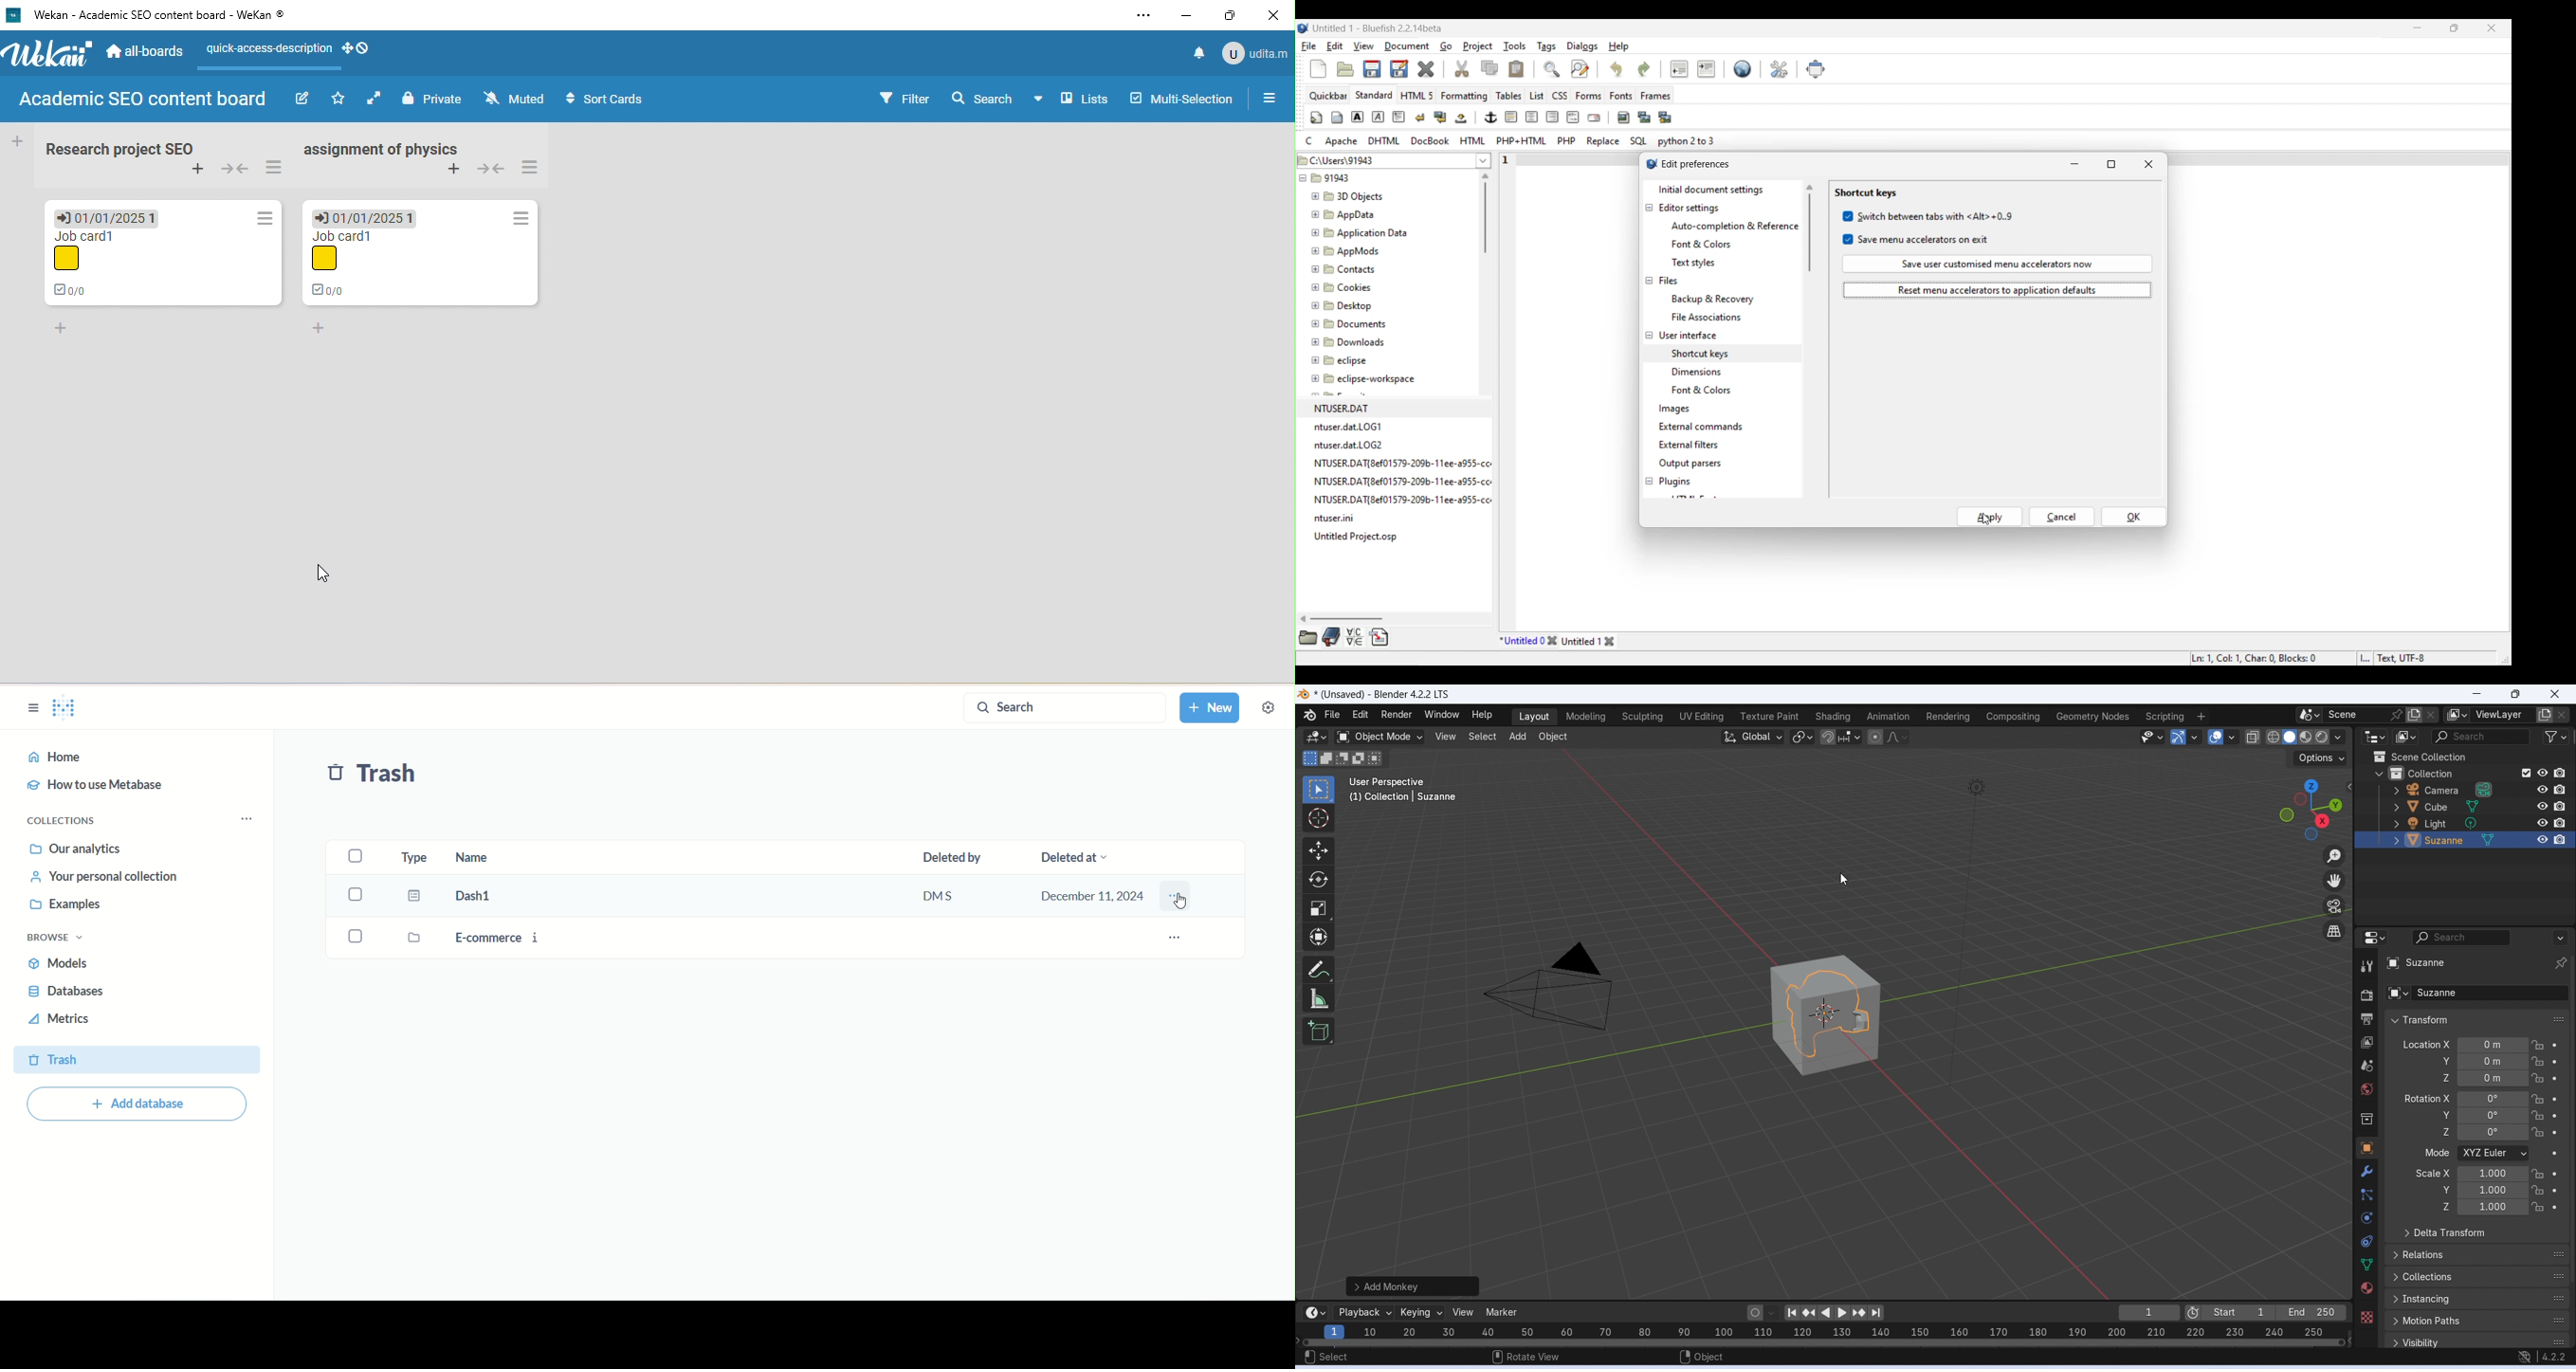 Image resolution: width=2576 pixels, height=1372 pixels. Describe the element at coordinates (2454, 28) in the screenshot. I see `Show in smaller tab` at that location.